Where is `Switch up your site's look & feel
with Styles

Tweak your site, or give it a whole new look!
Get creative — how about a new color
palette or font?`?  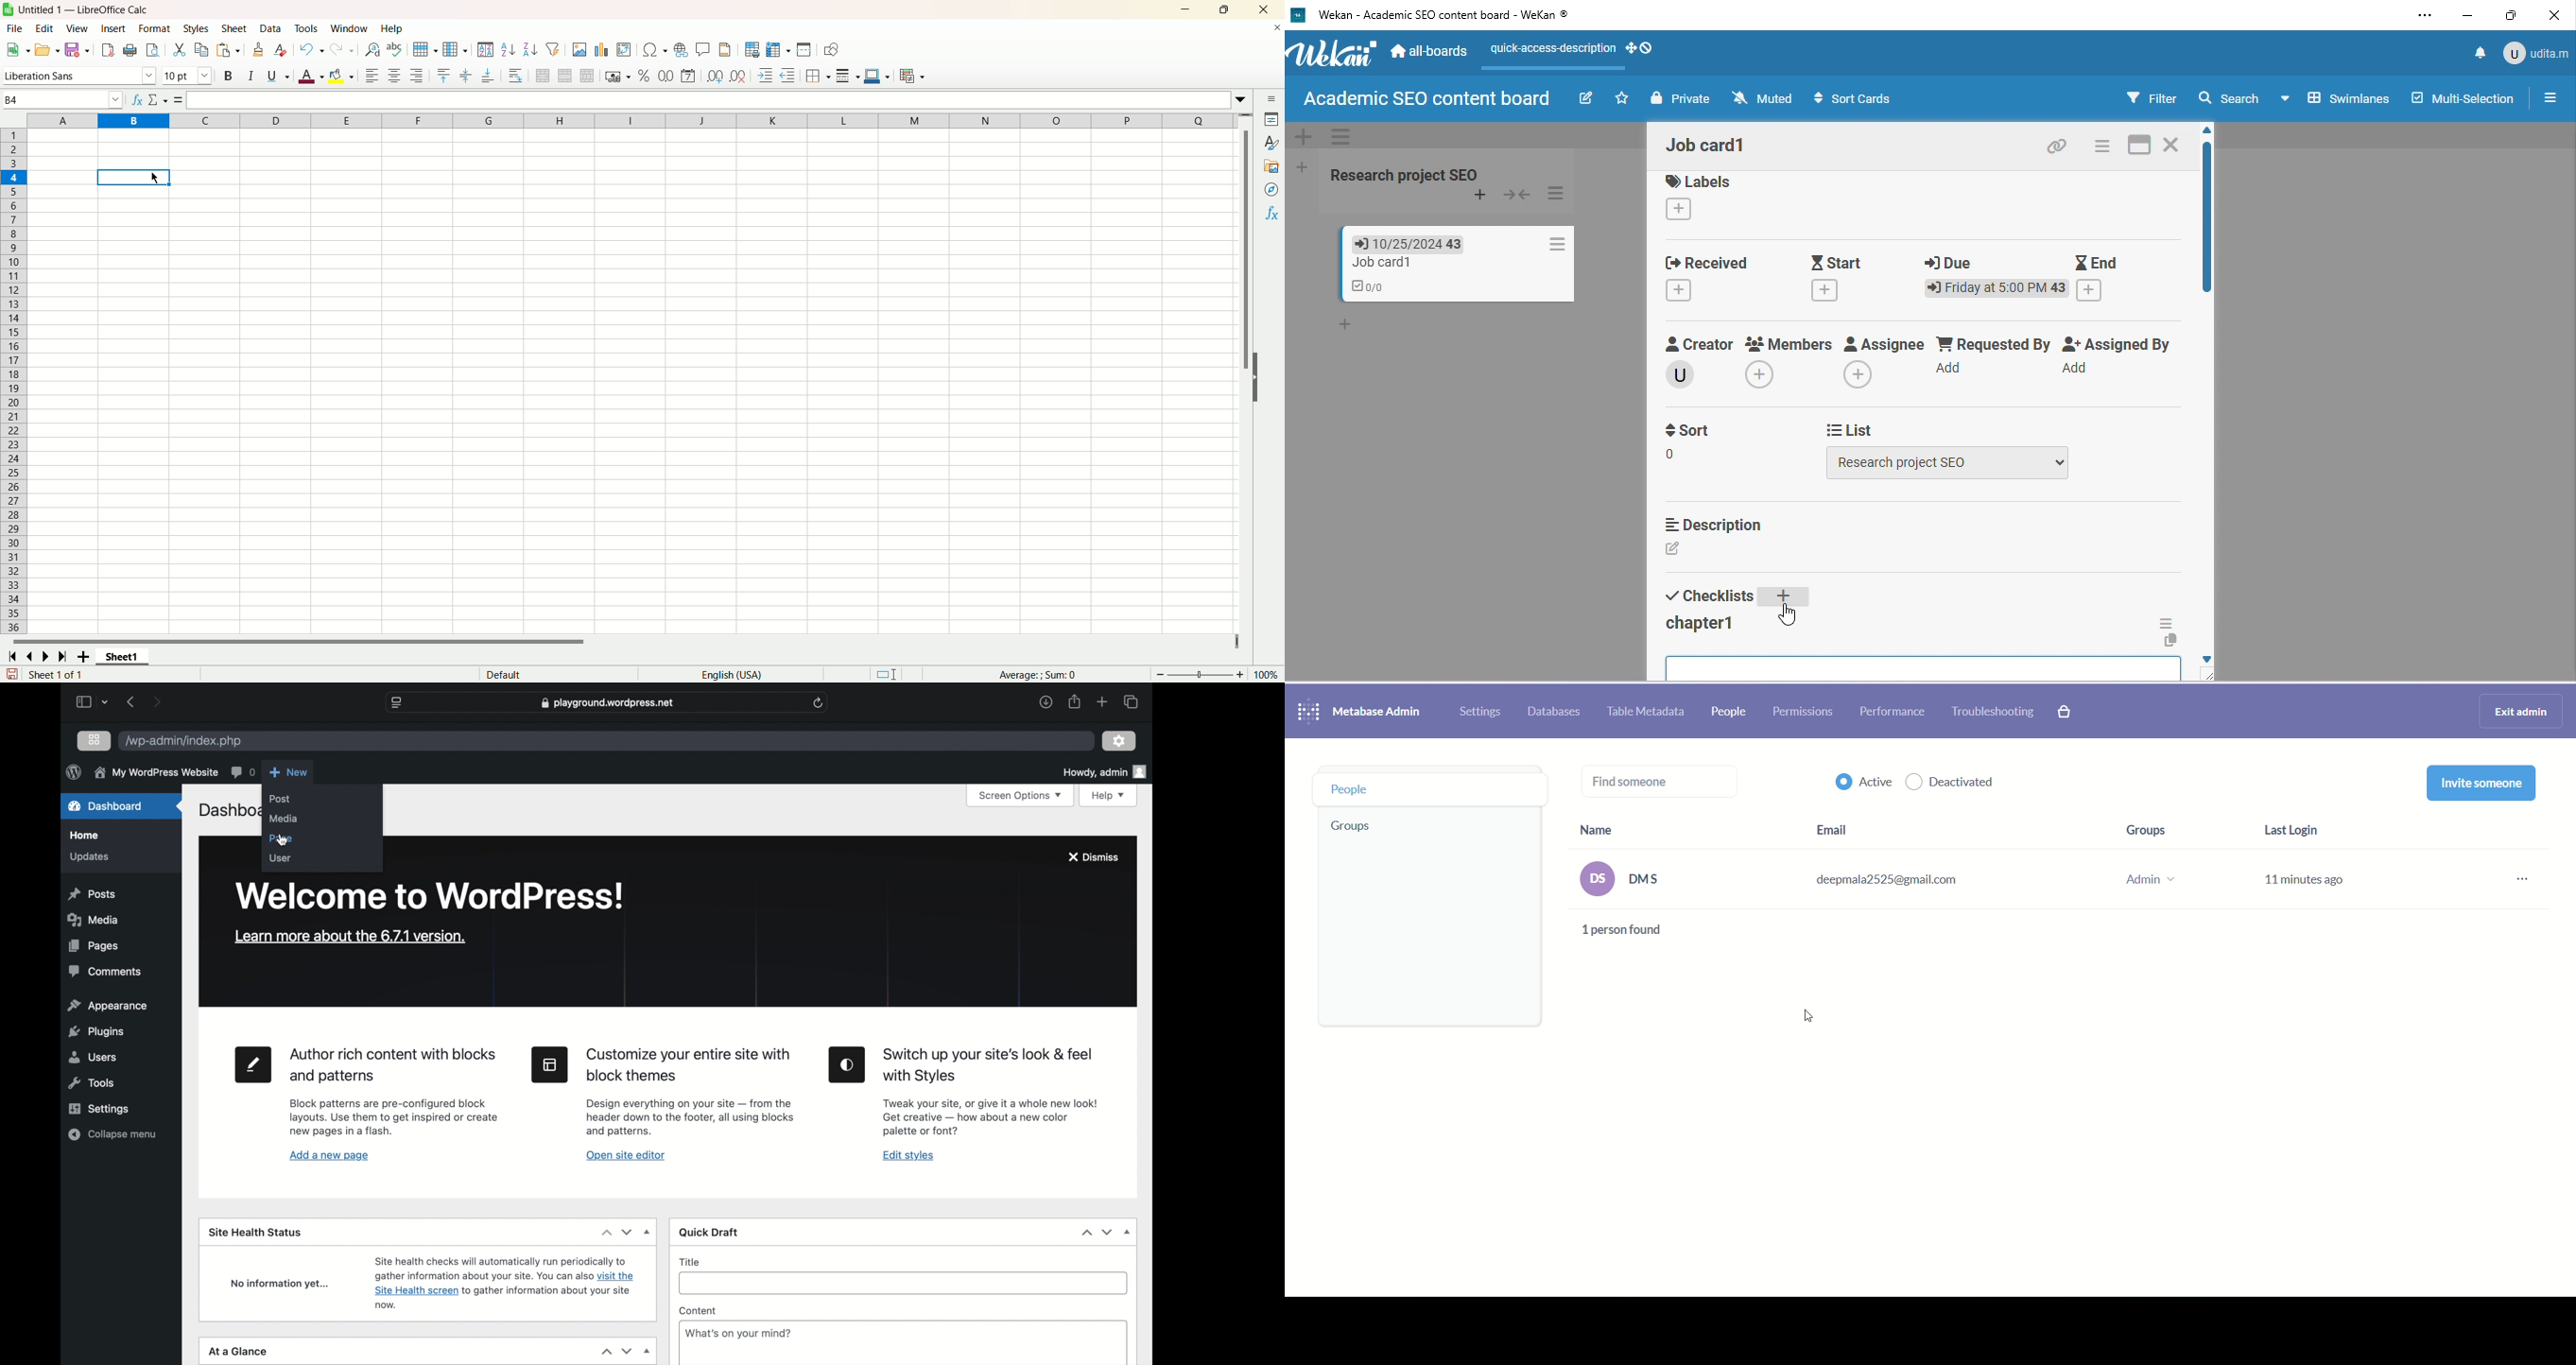 Switch up your site's look & feel
with Styles

Tweak your site, or give it a whole new look!
Get creative — how about a new color
palette or font? is located at coordinates (998, 1094).